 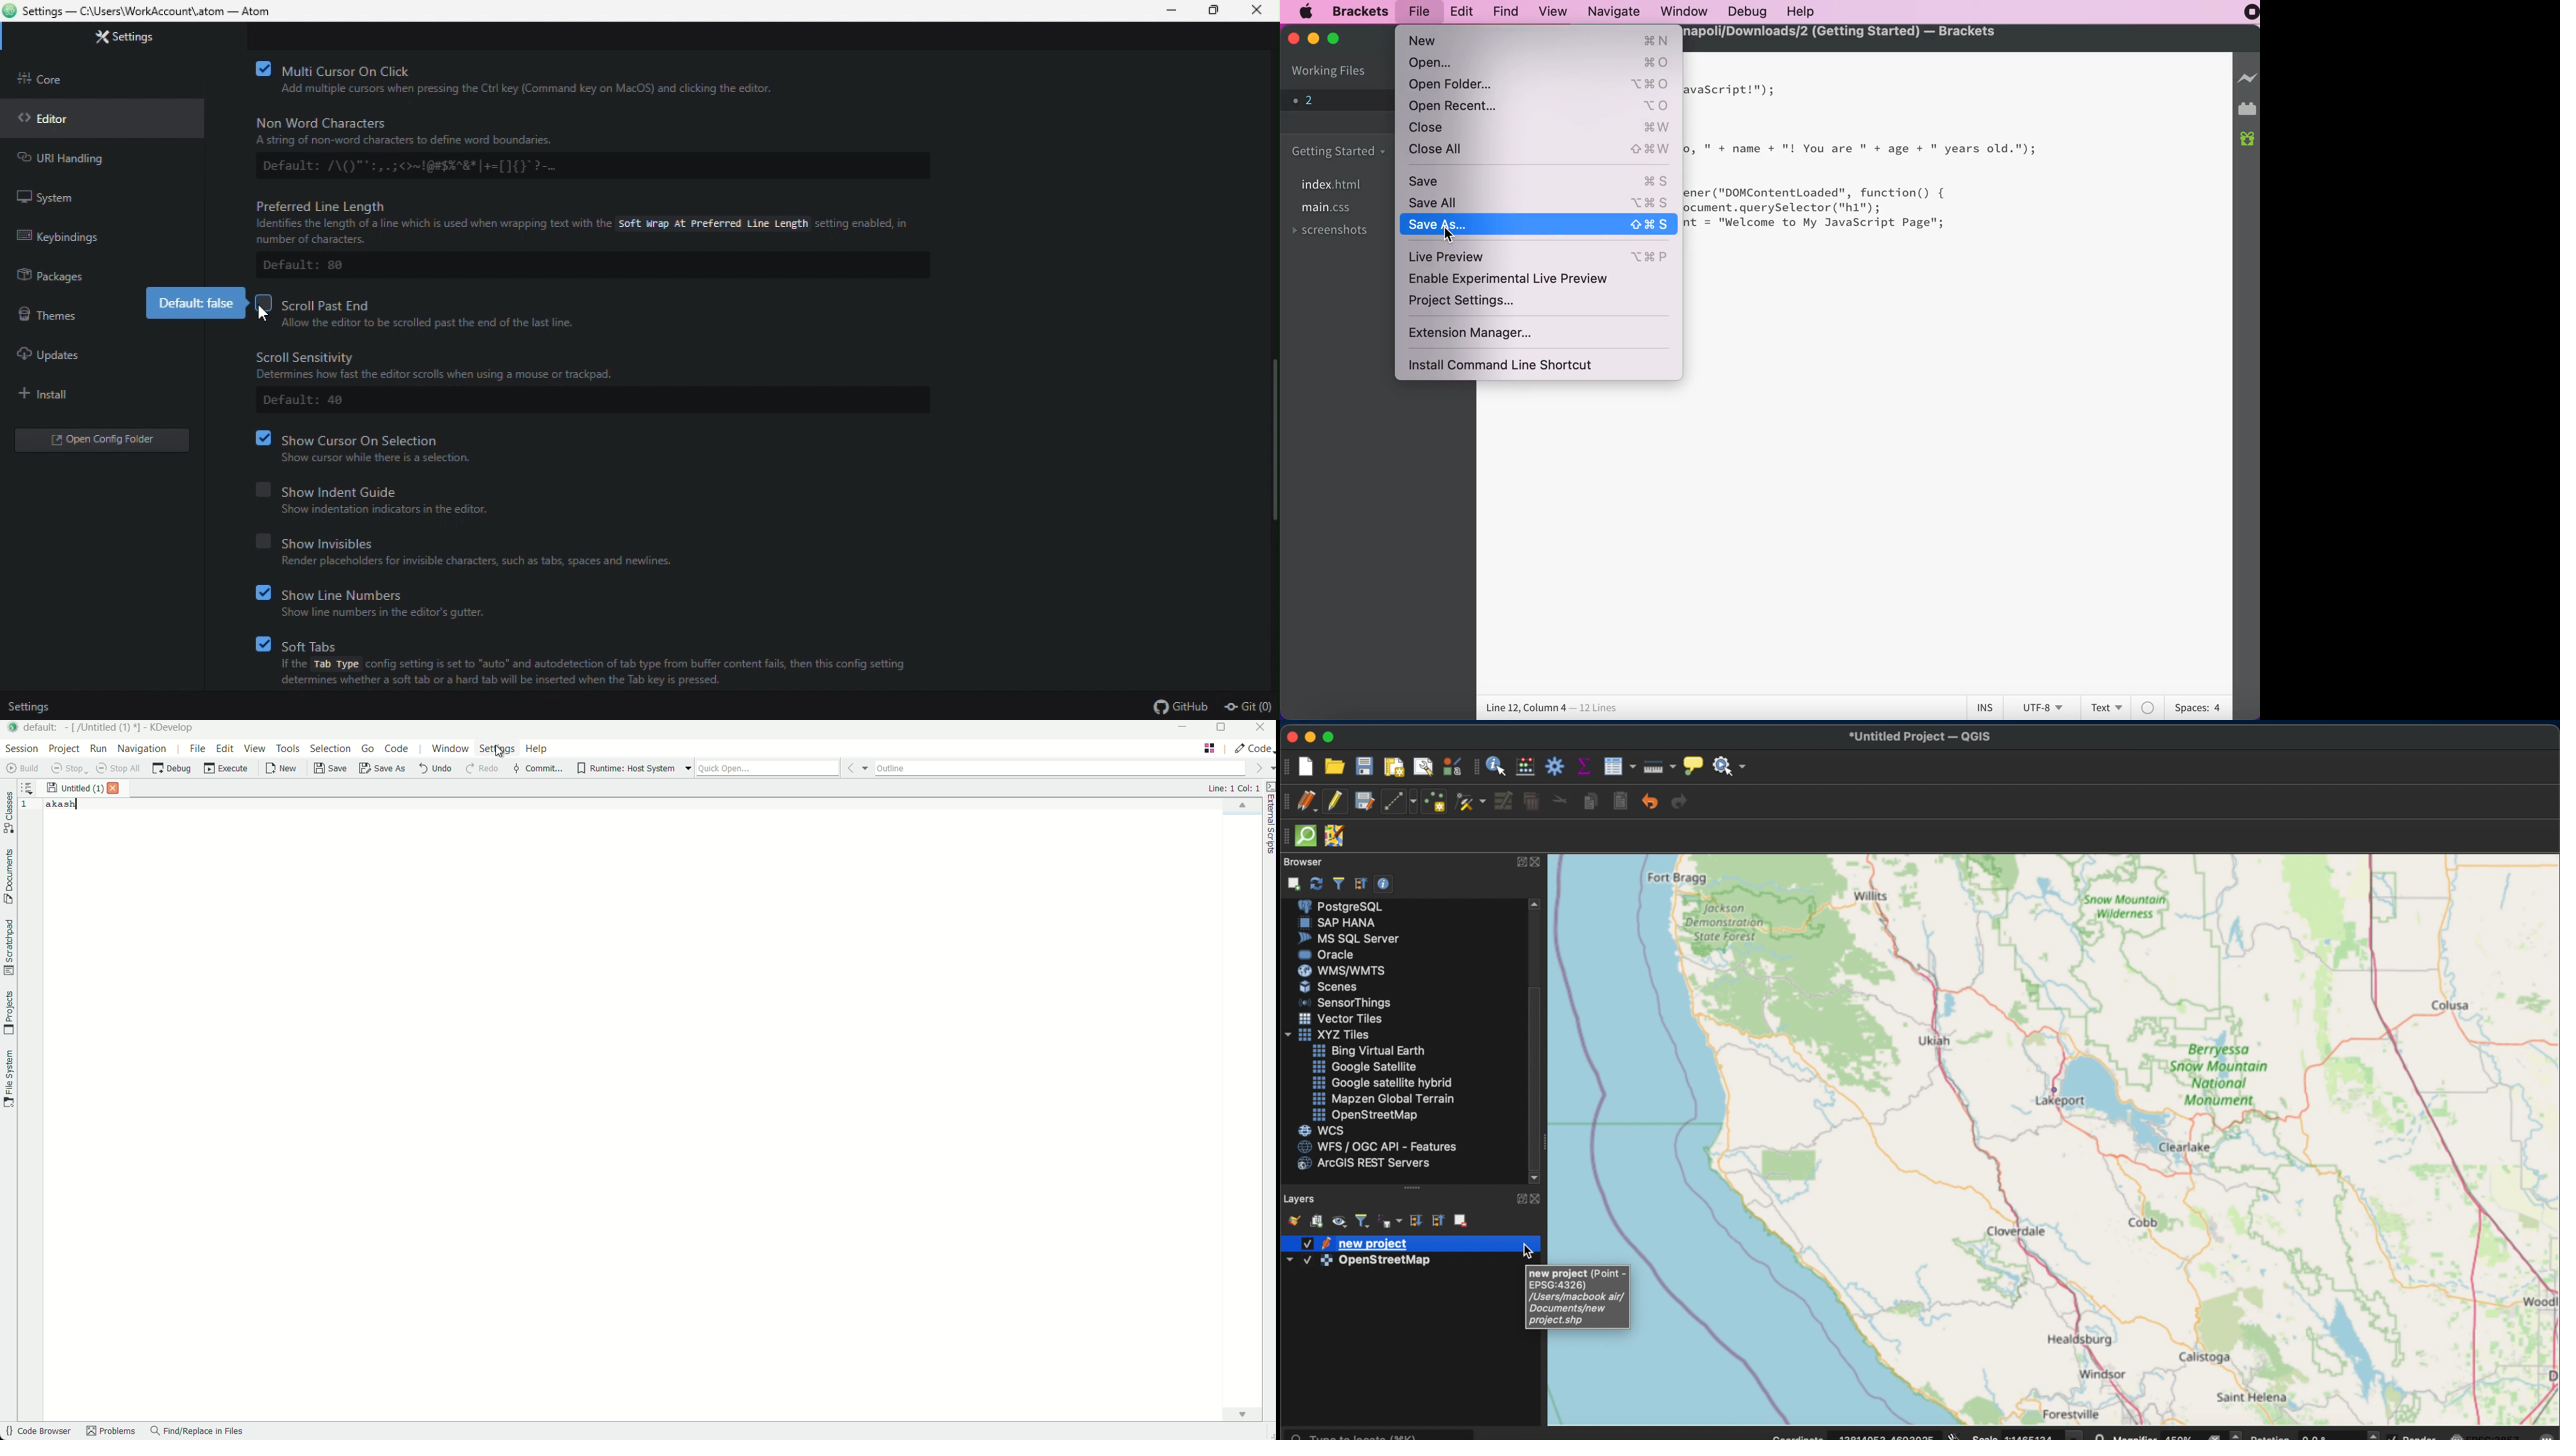 What do you see at coordinates (2248, 83) in the screenshot?
I see `live preview` at bounding box center [2248, 83].